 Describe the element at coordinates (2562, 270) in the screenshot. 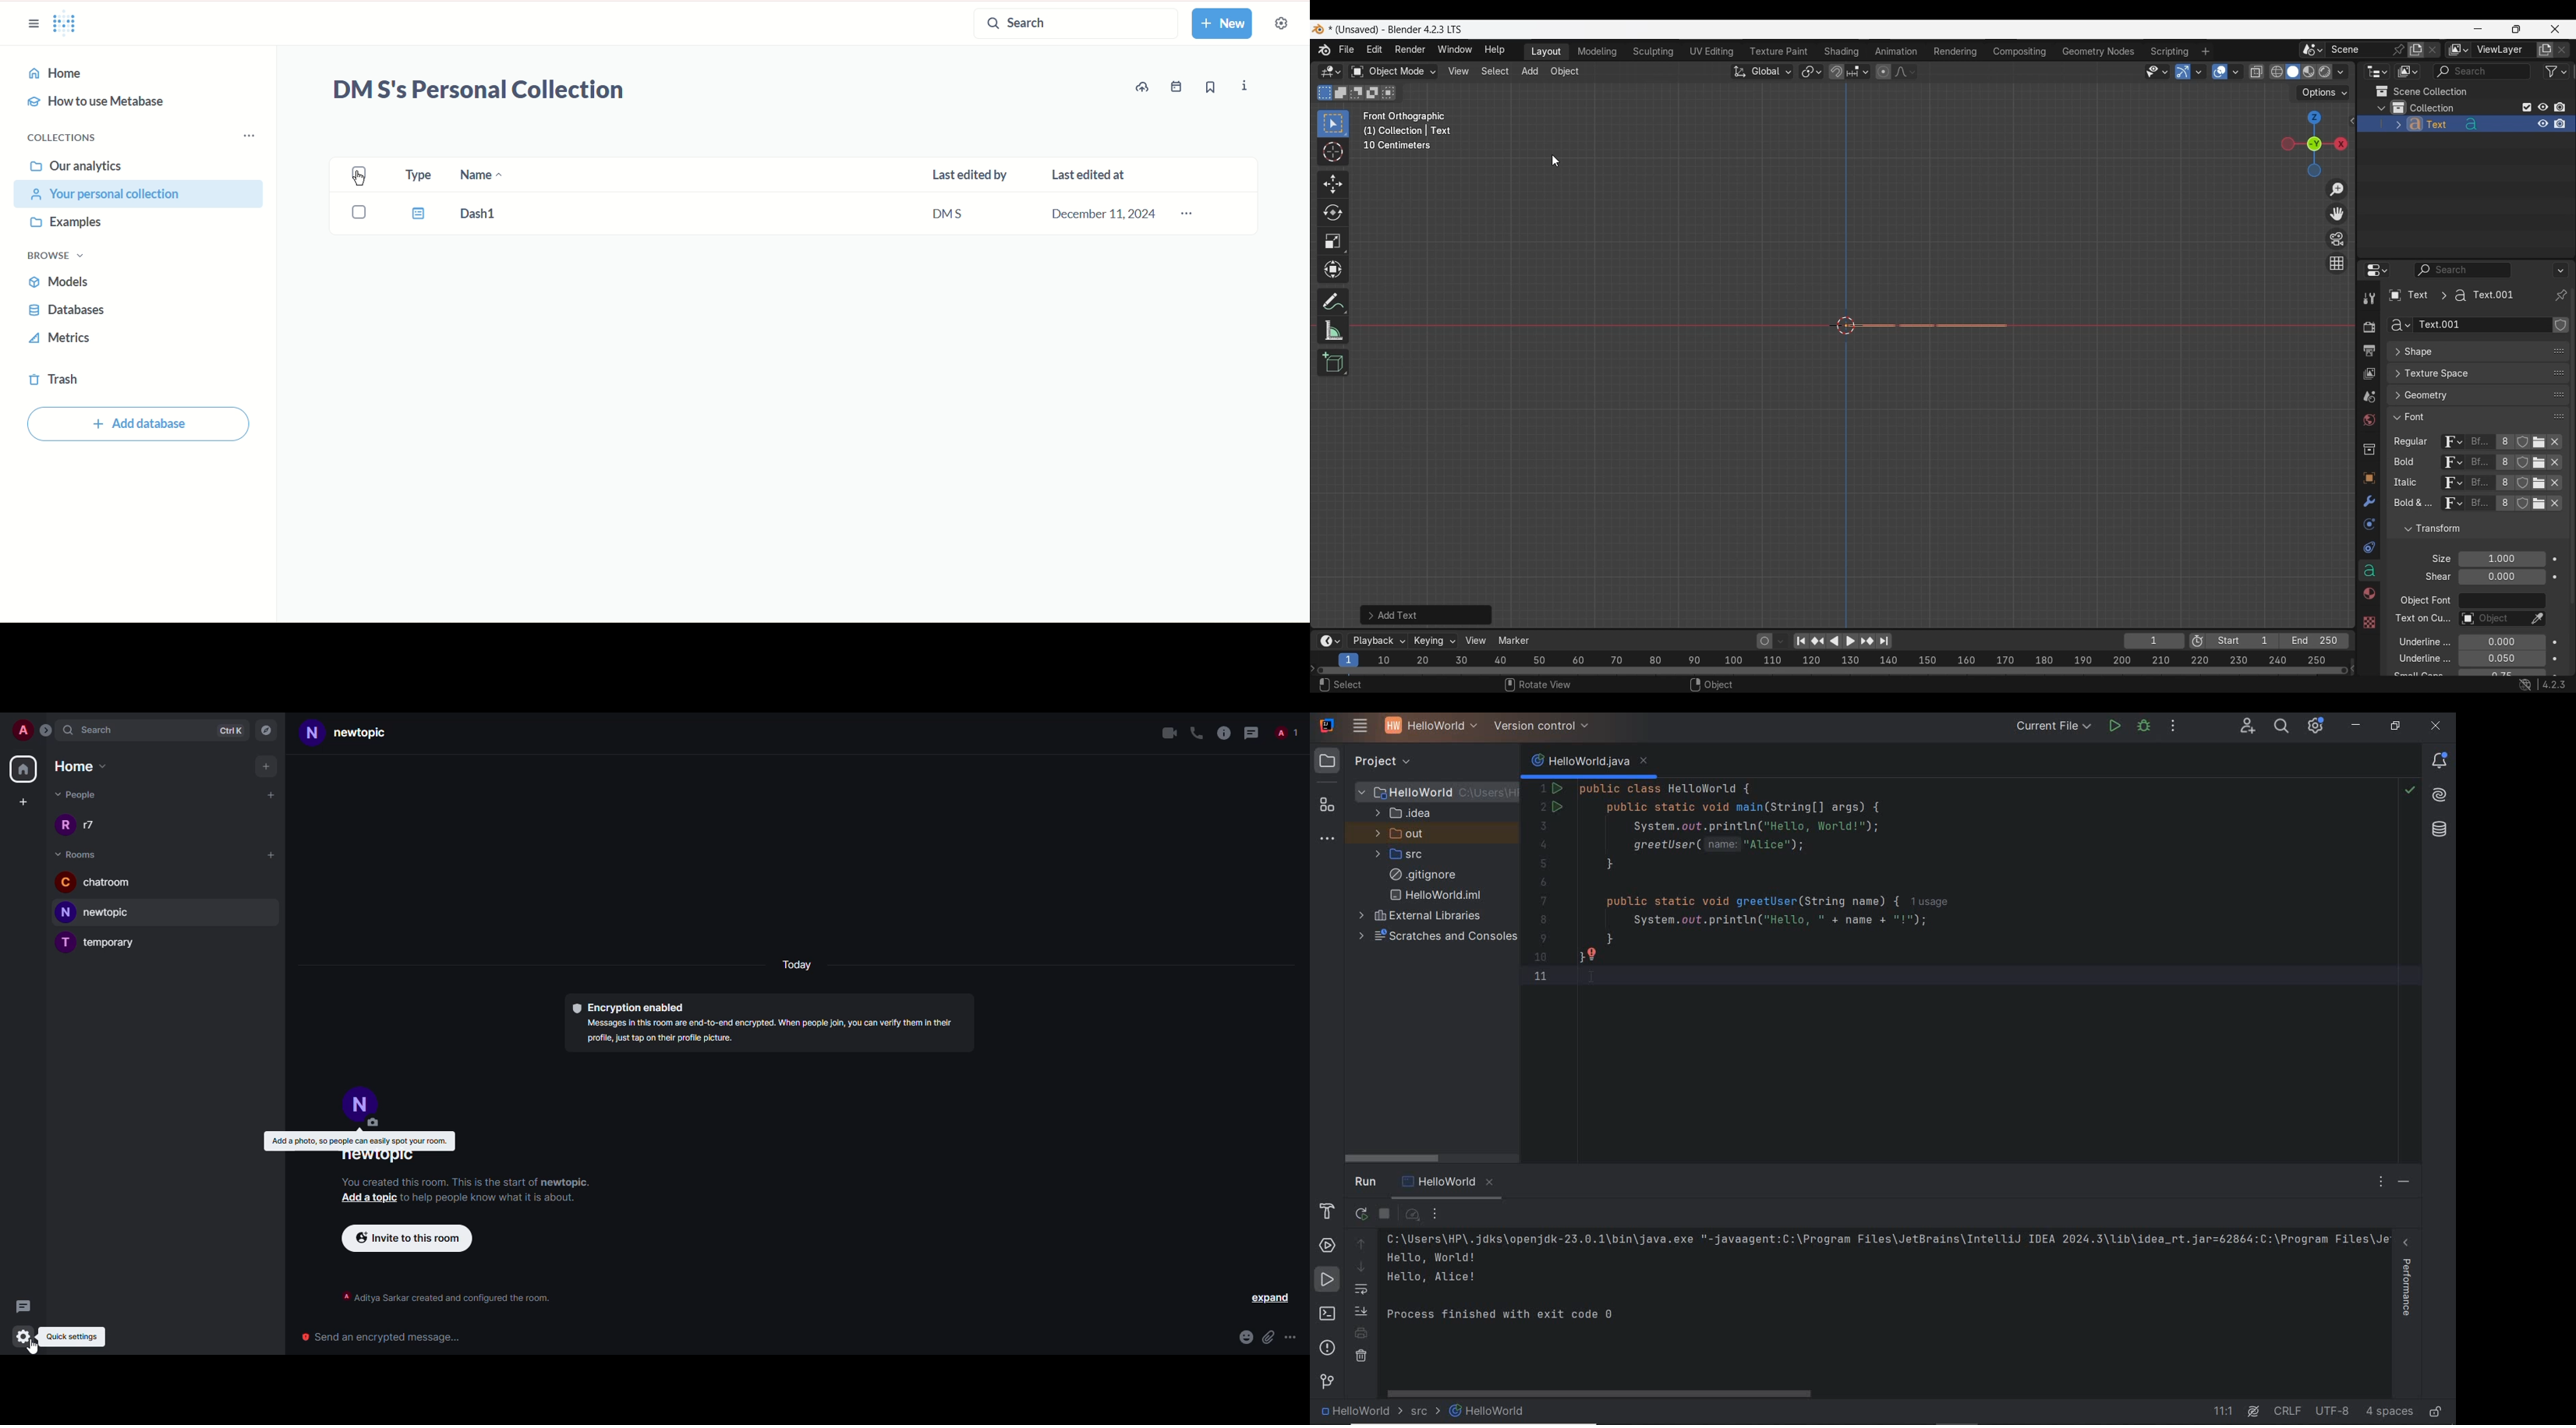

I see `Options for the properties editor` at that location.